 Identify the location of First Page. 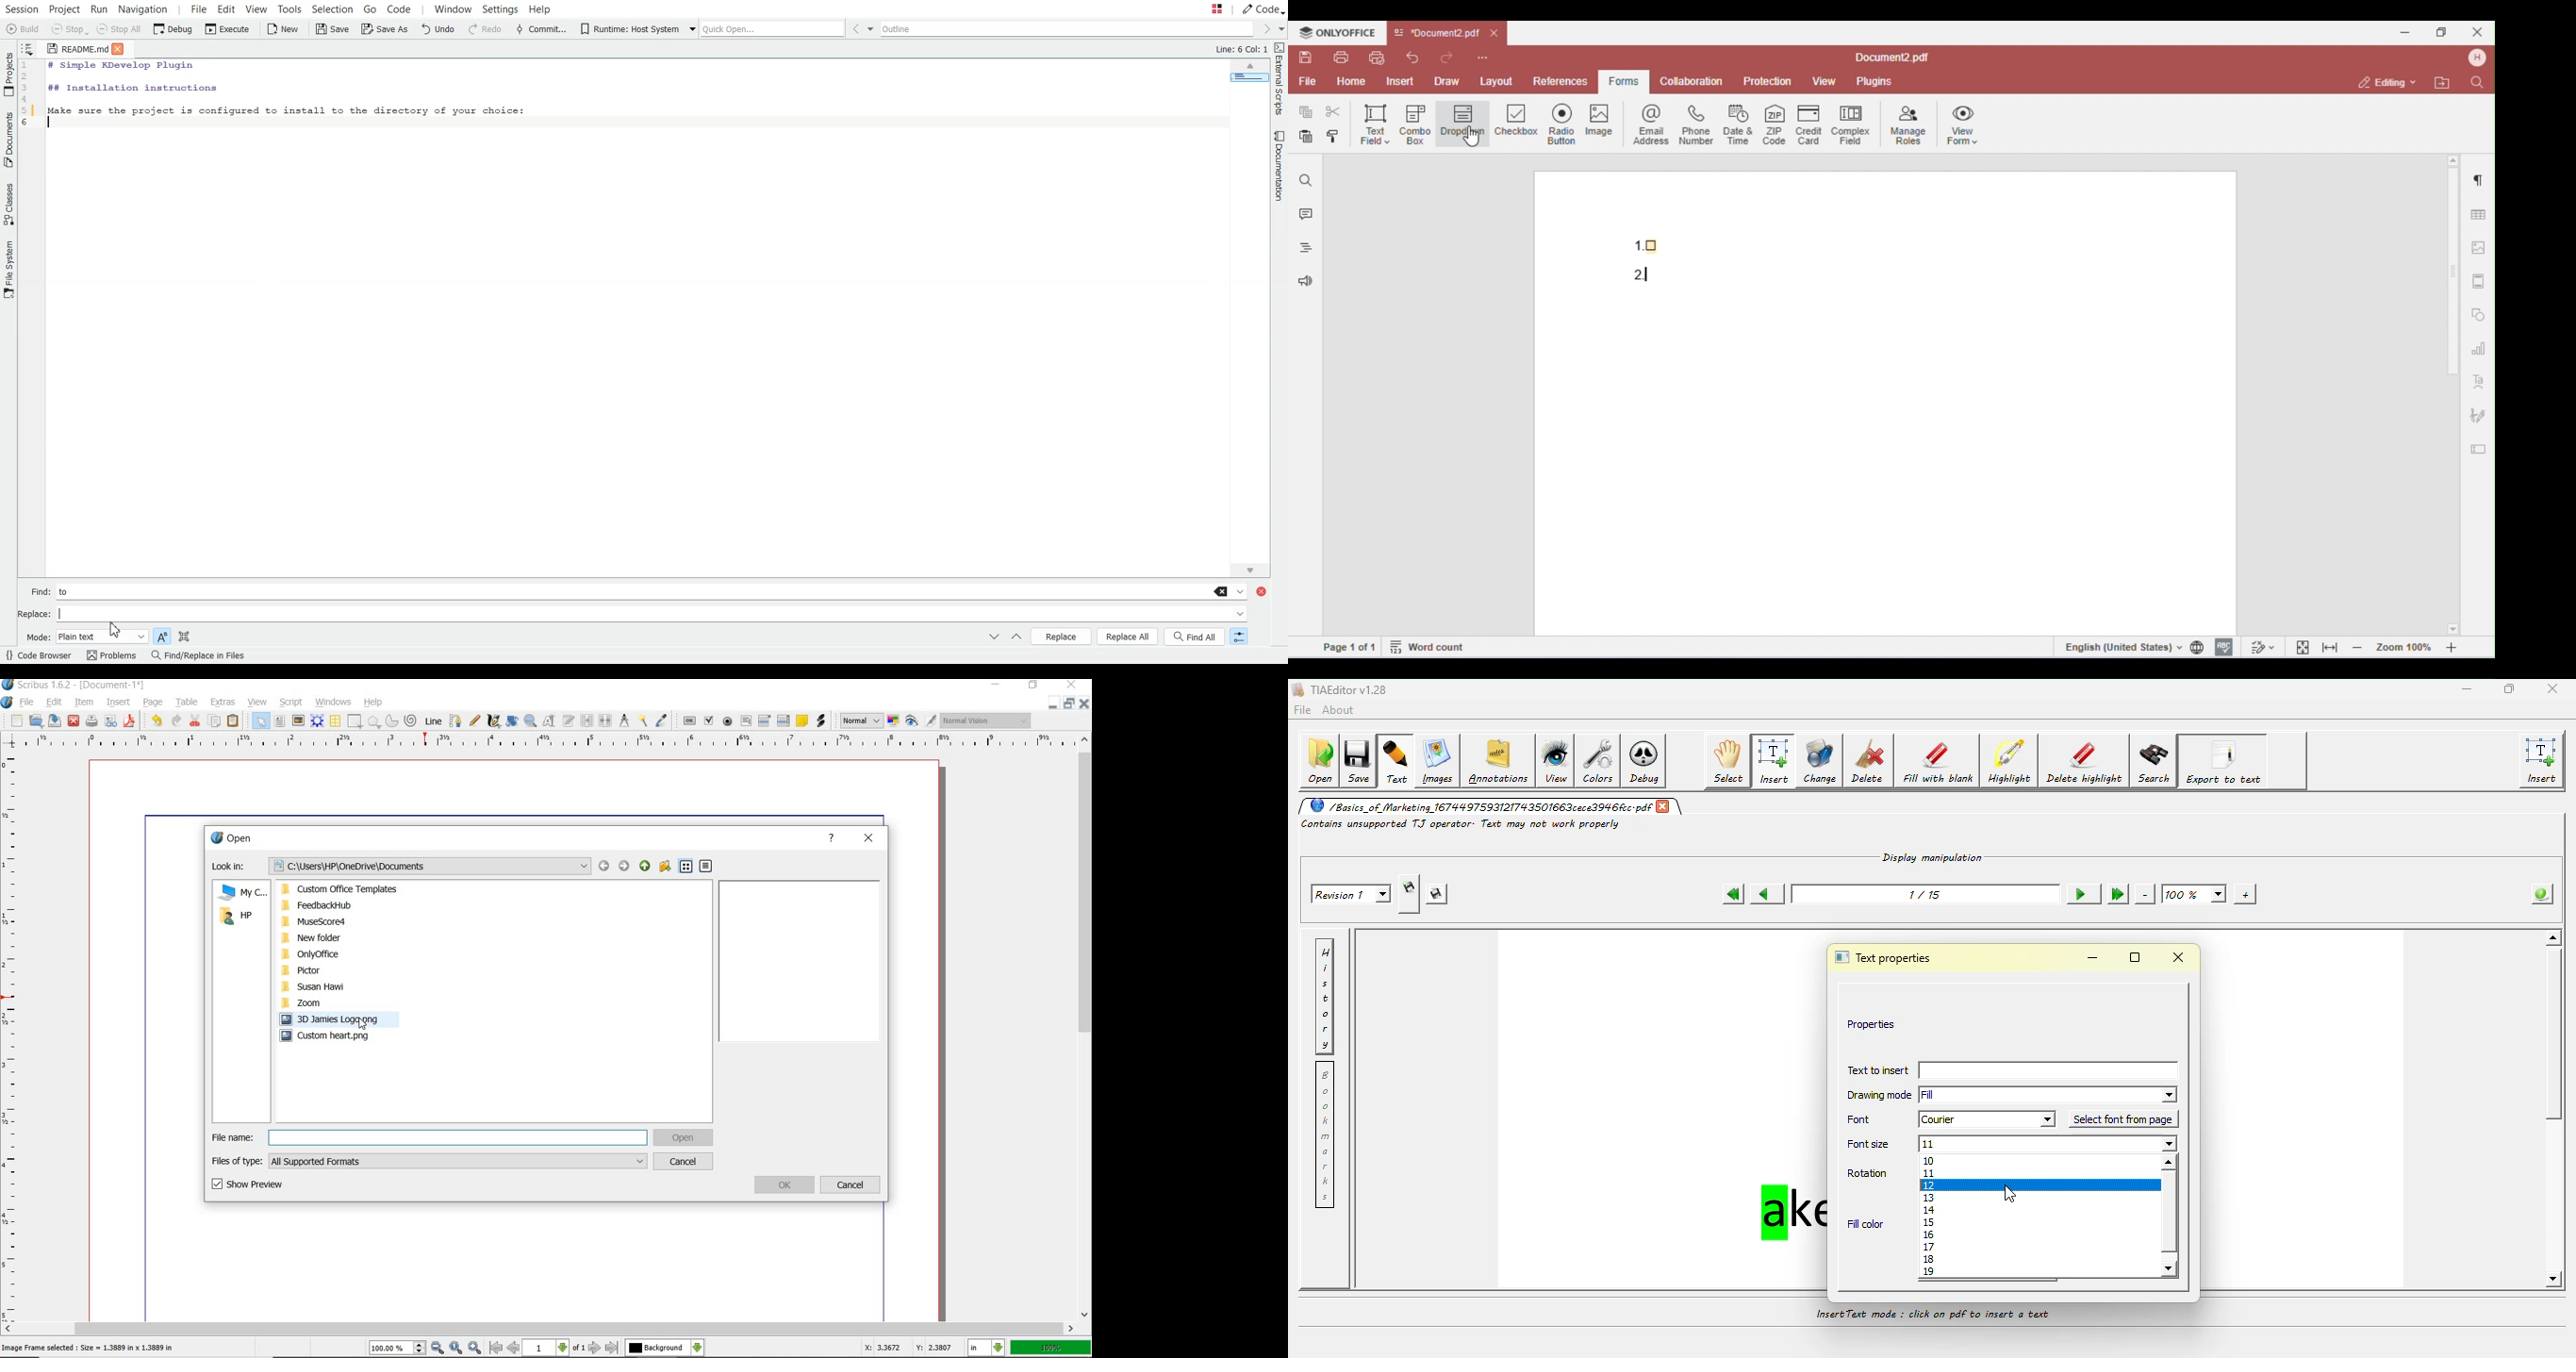
(496, 1349).